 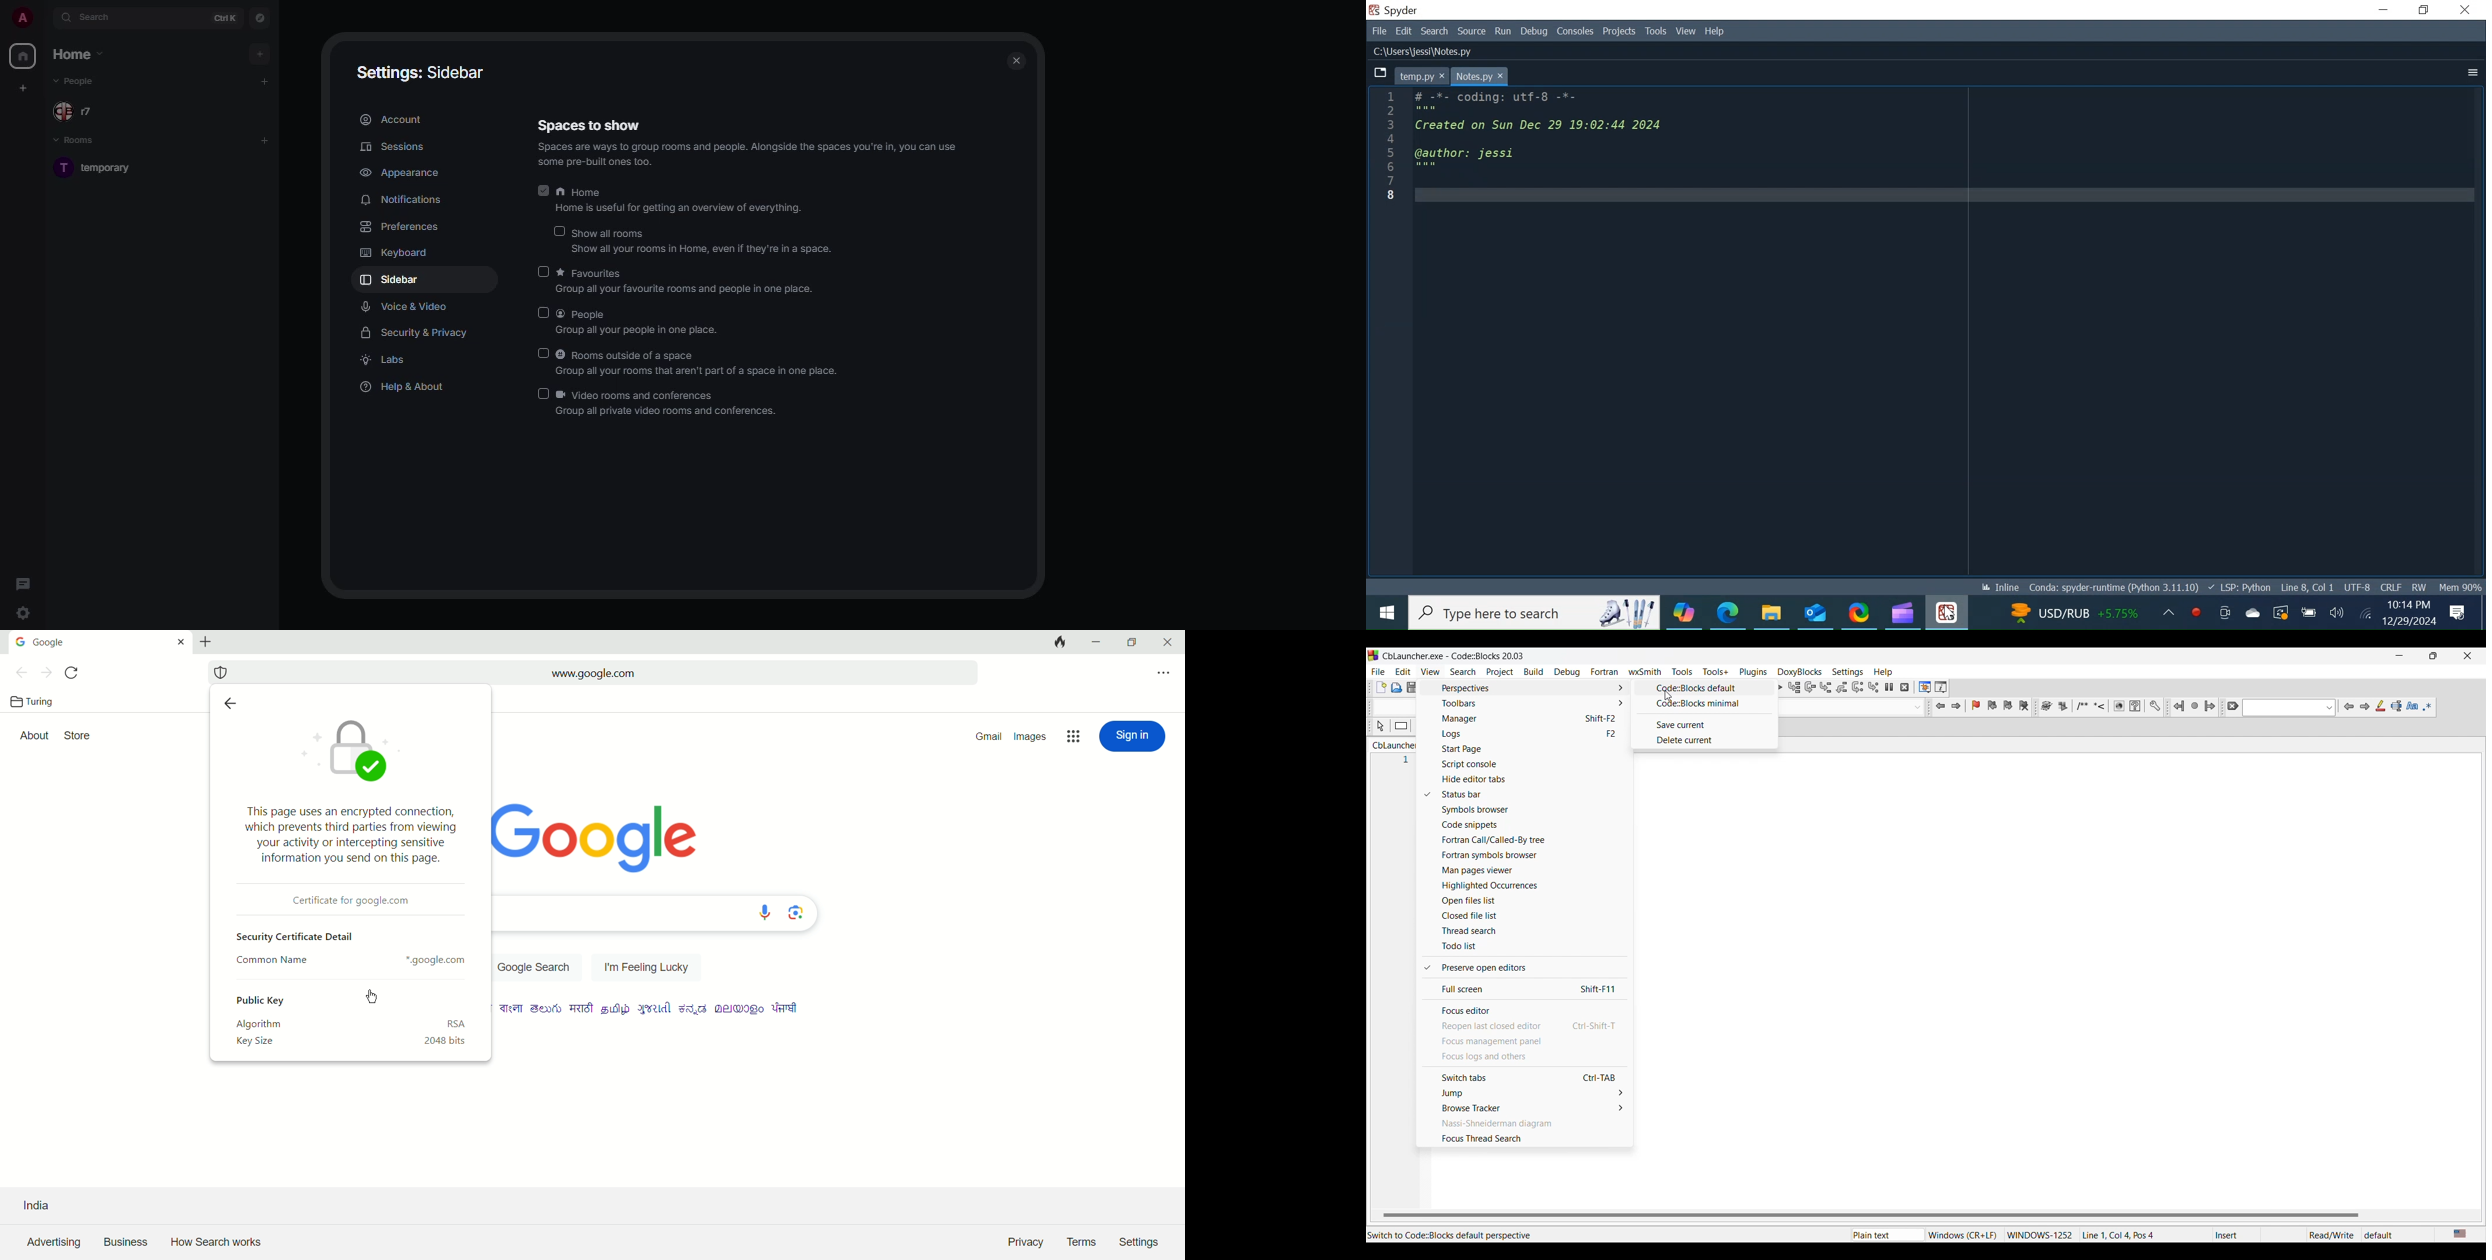 What do you see at coordinates (991, 736) in the screenshot?
I see `gmail` at bounding box center [991, 736].